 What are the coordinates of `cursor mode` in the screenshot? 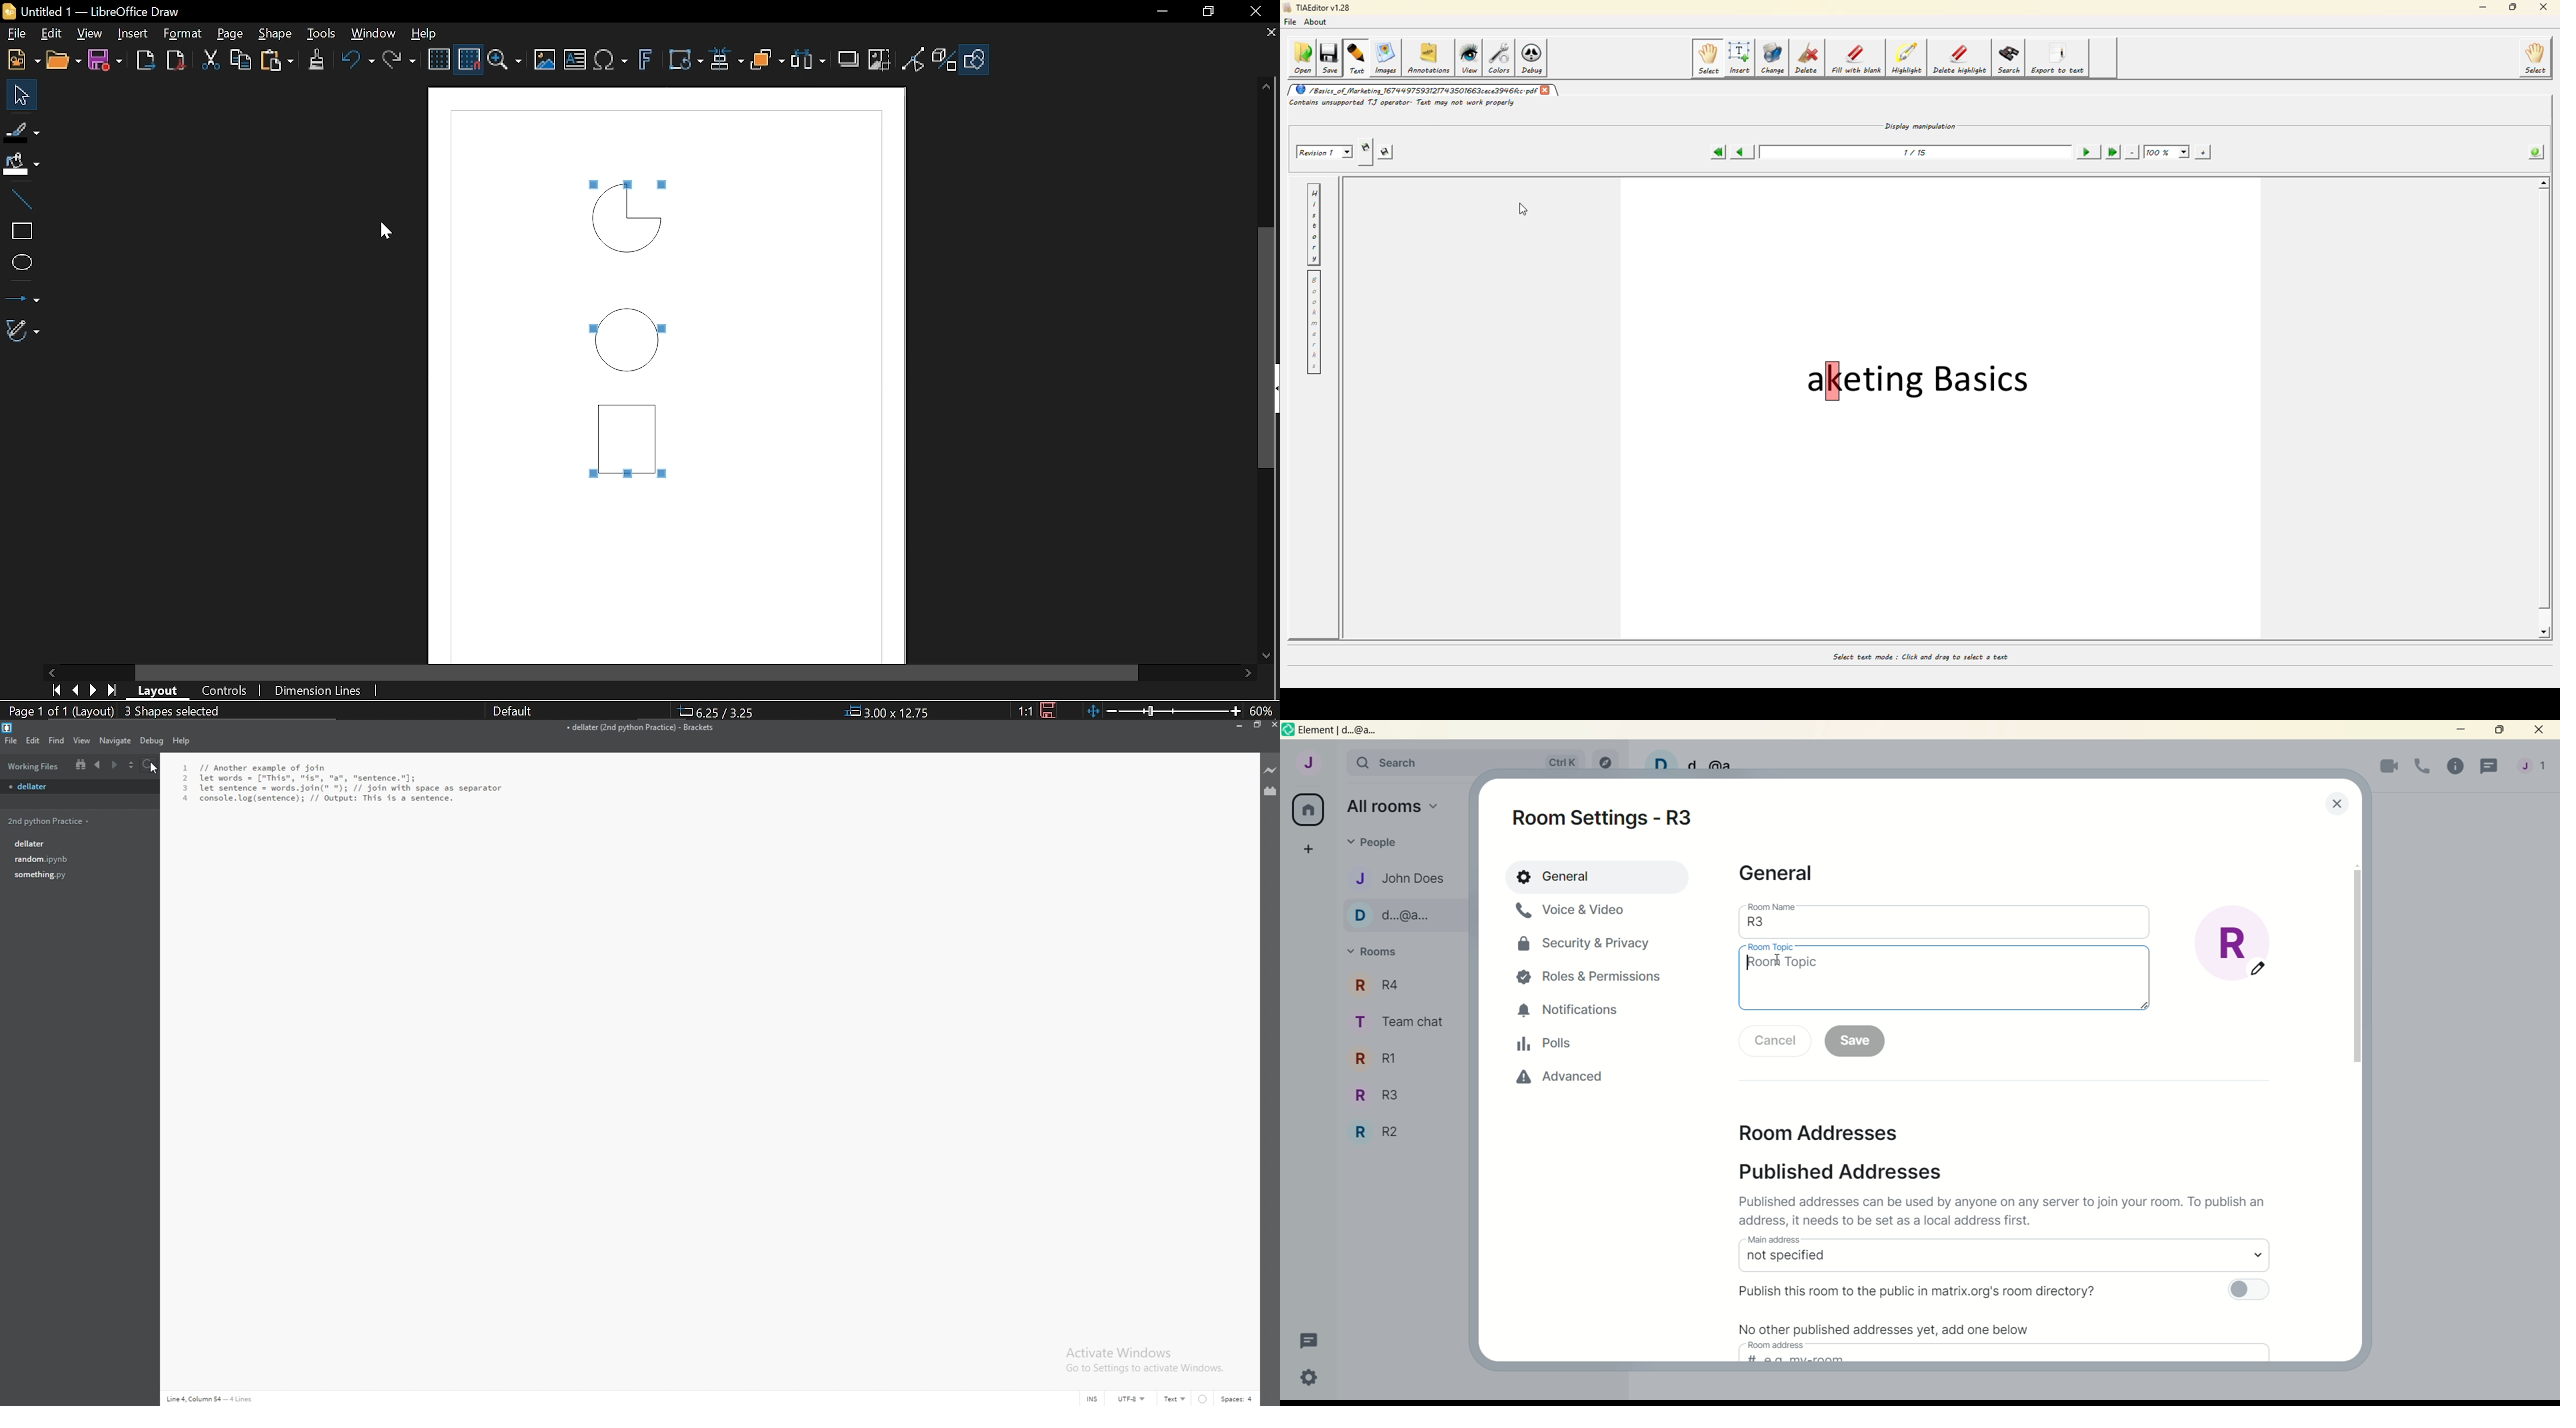 It's located at (1091, 1399).